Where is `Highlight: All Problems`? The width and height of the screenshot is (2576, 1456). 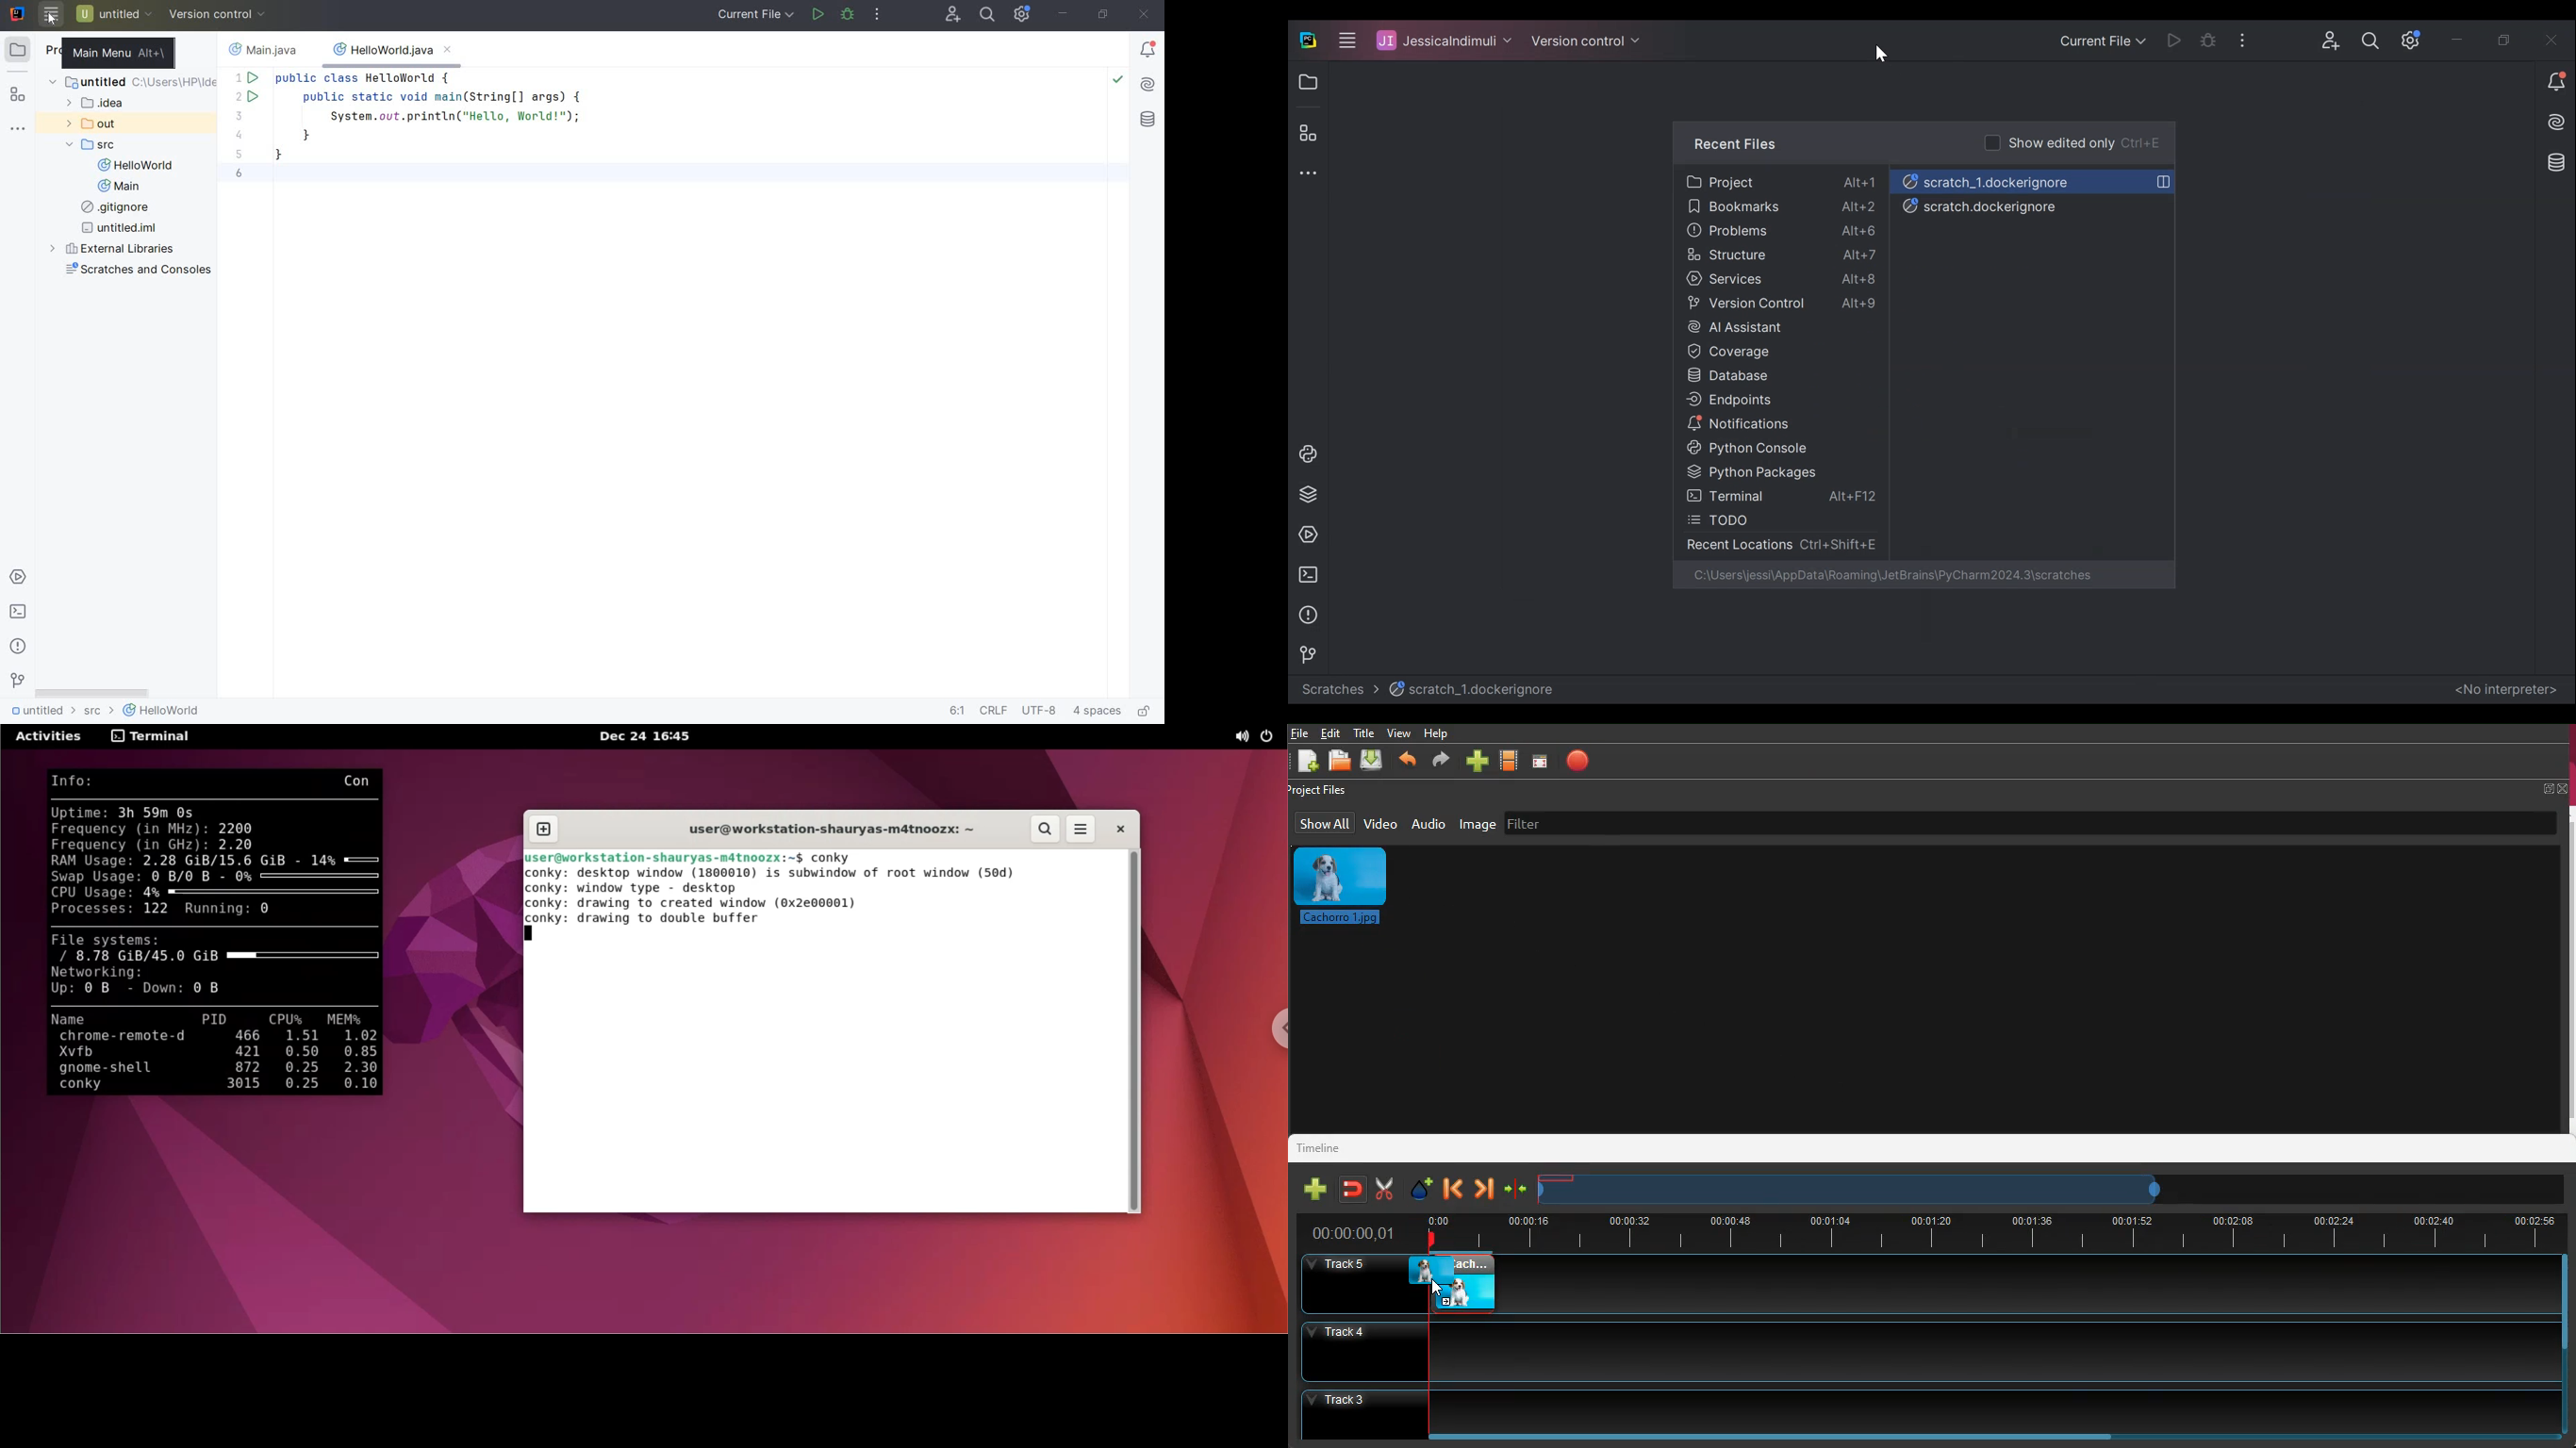 Highlight: All Problems is located at coordinates (1119, 81).